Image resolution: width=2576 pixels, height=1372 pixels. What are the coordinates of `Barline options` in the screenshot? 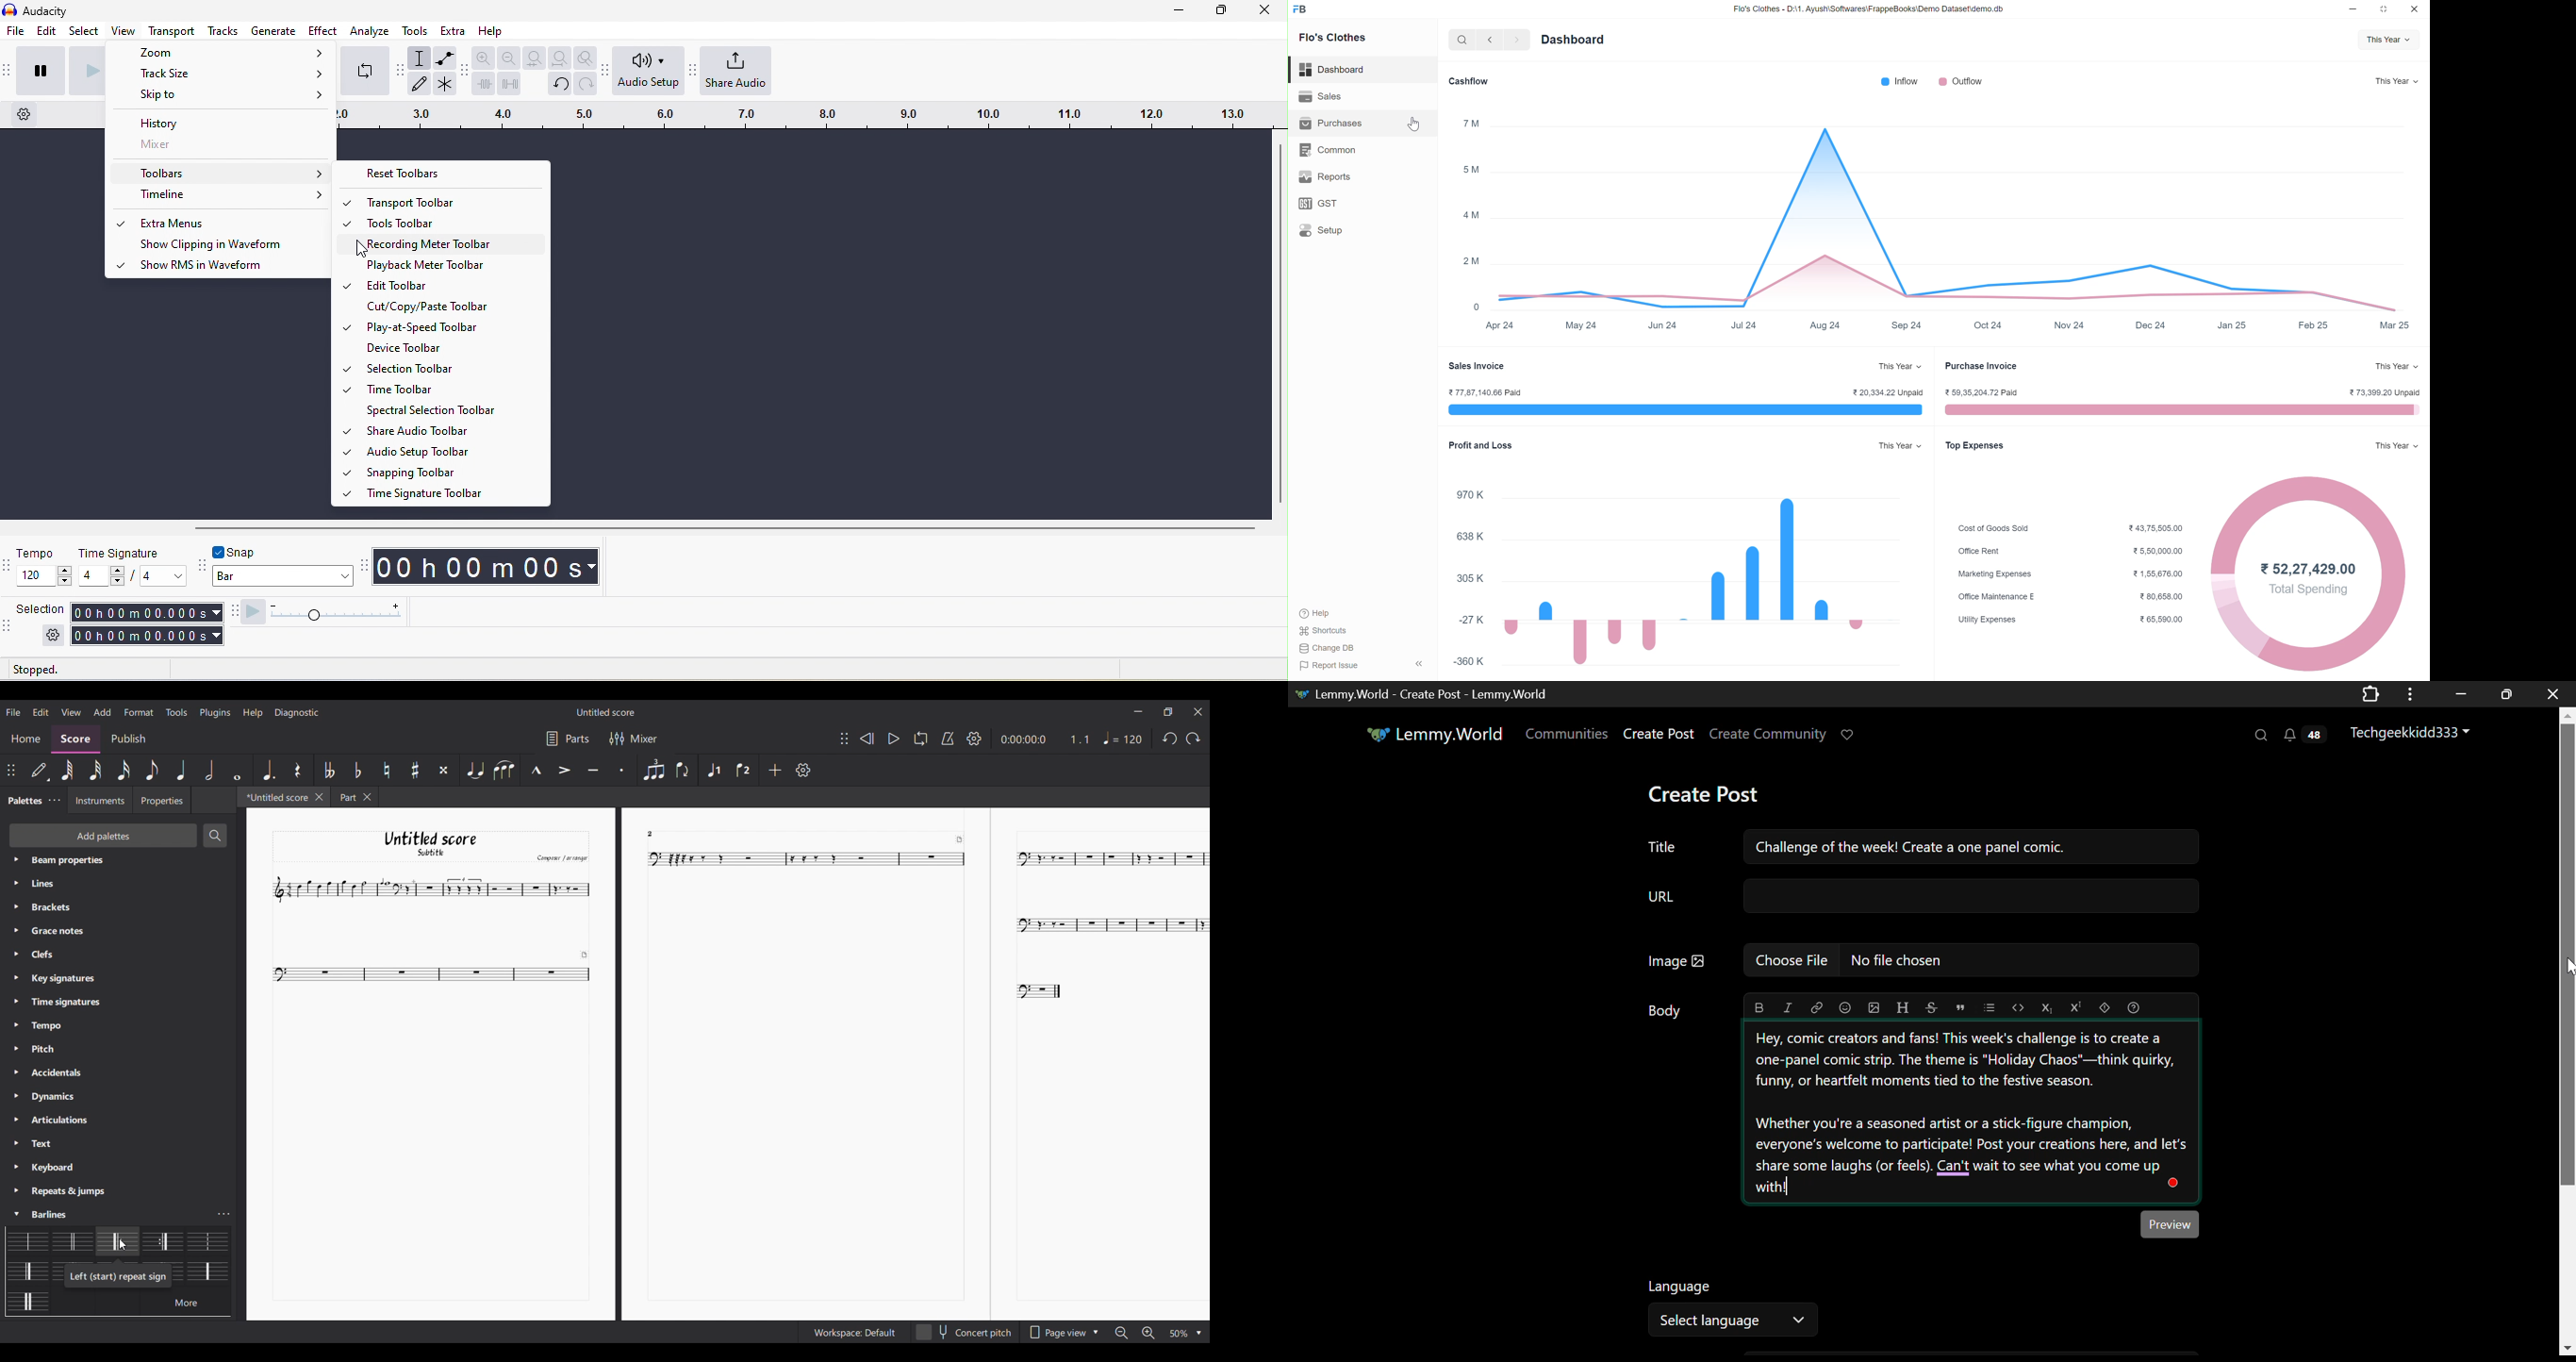 It's located at (205, 1241).